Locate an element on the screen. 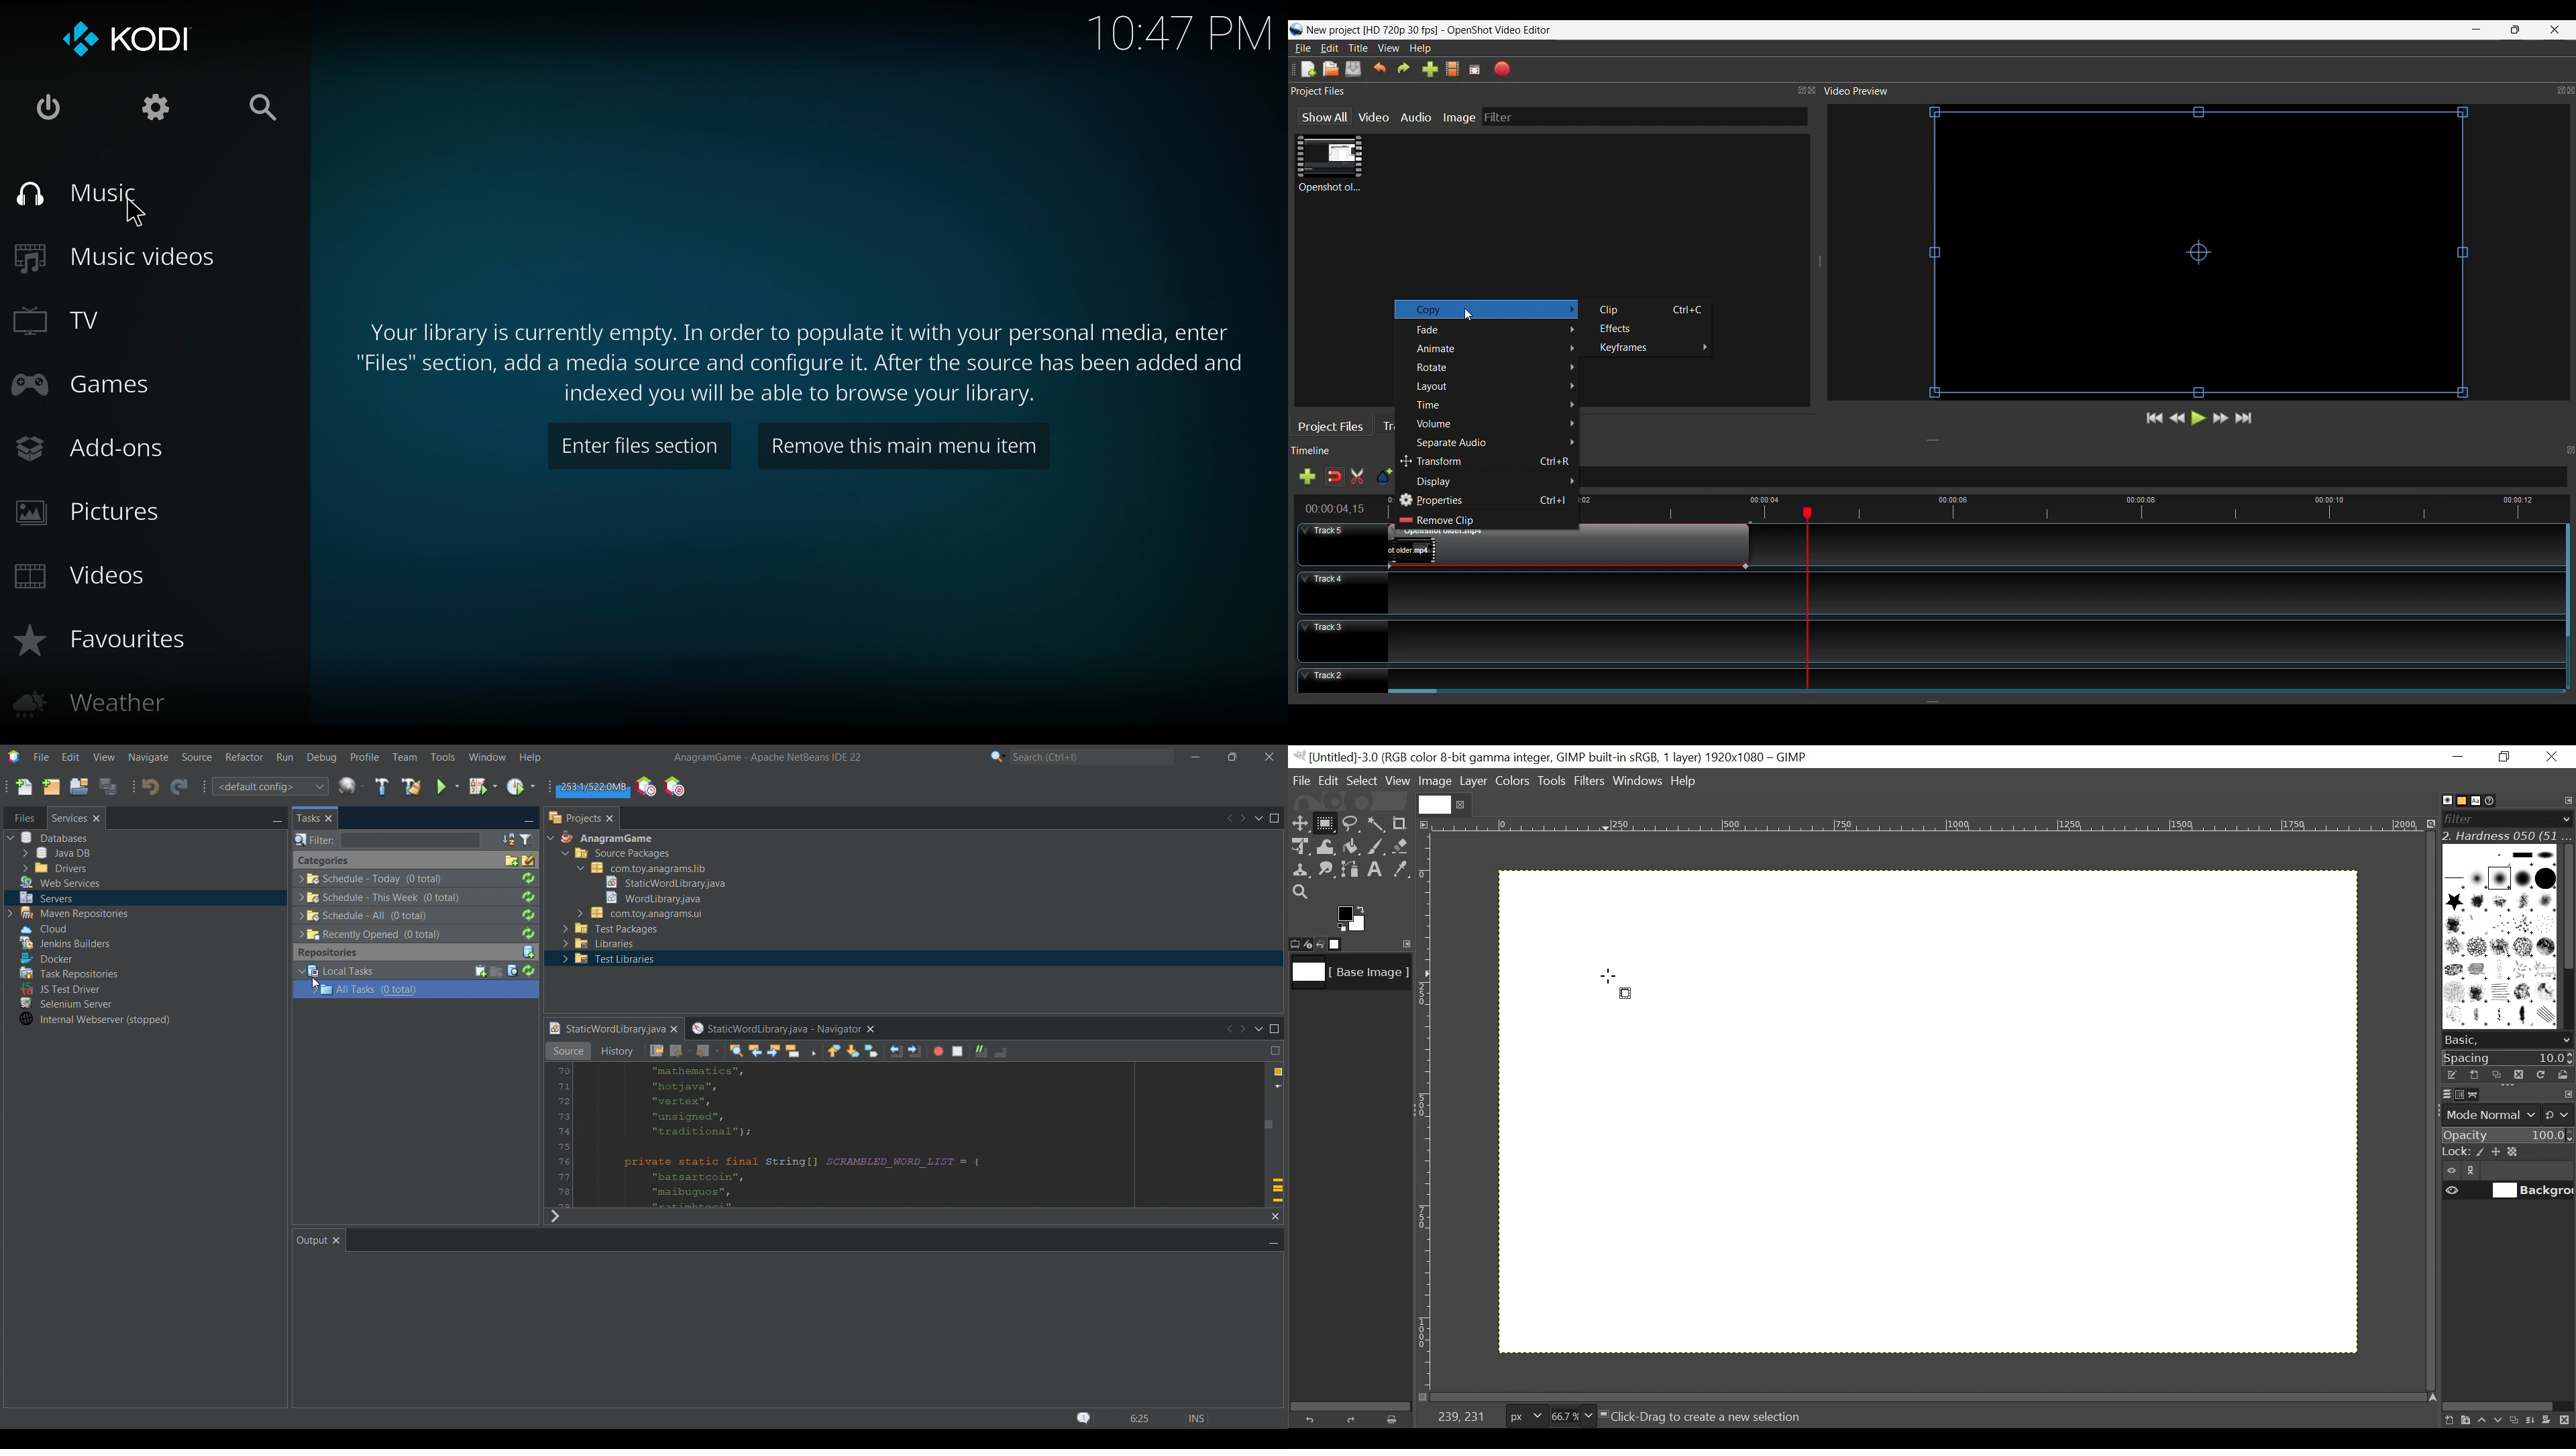  tv is located at coordinates (87, 318).